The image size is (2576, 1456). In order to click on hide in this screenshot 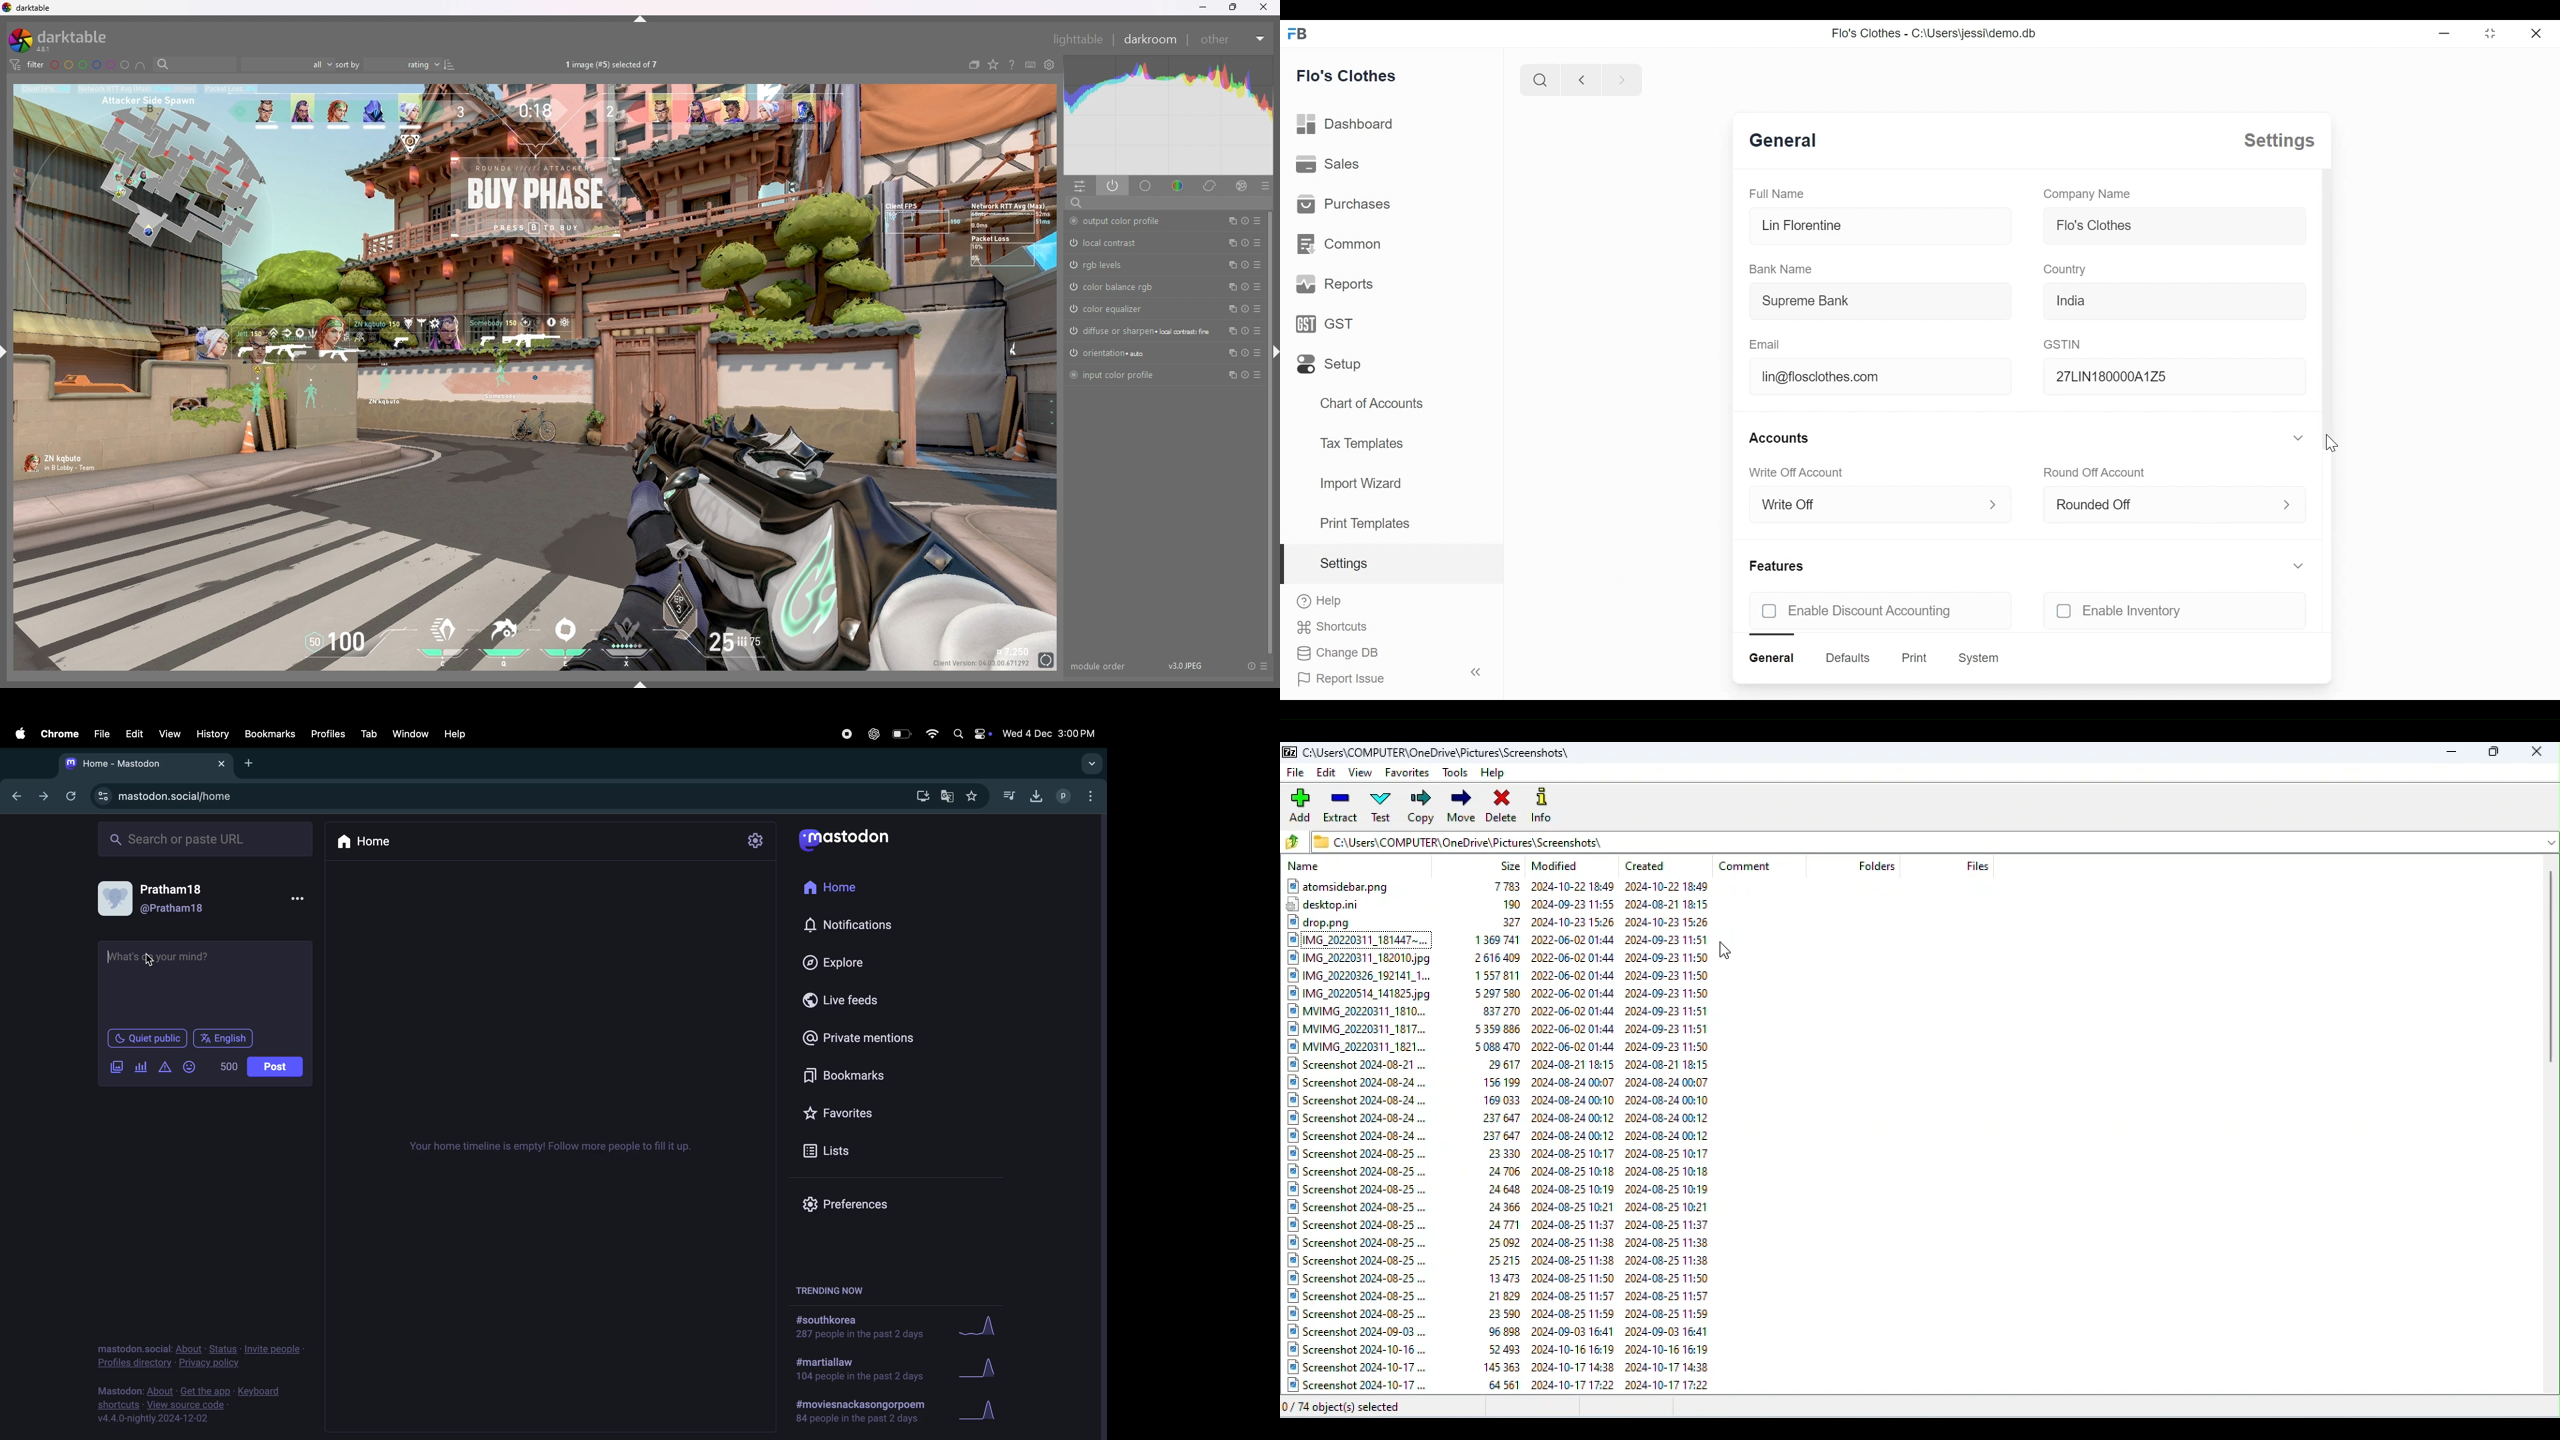, I will do `click(1272, 353)`.